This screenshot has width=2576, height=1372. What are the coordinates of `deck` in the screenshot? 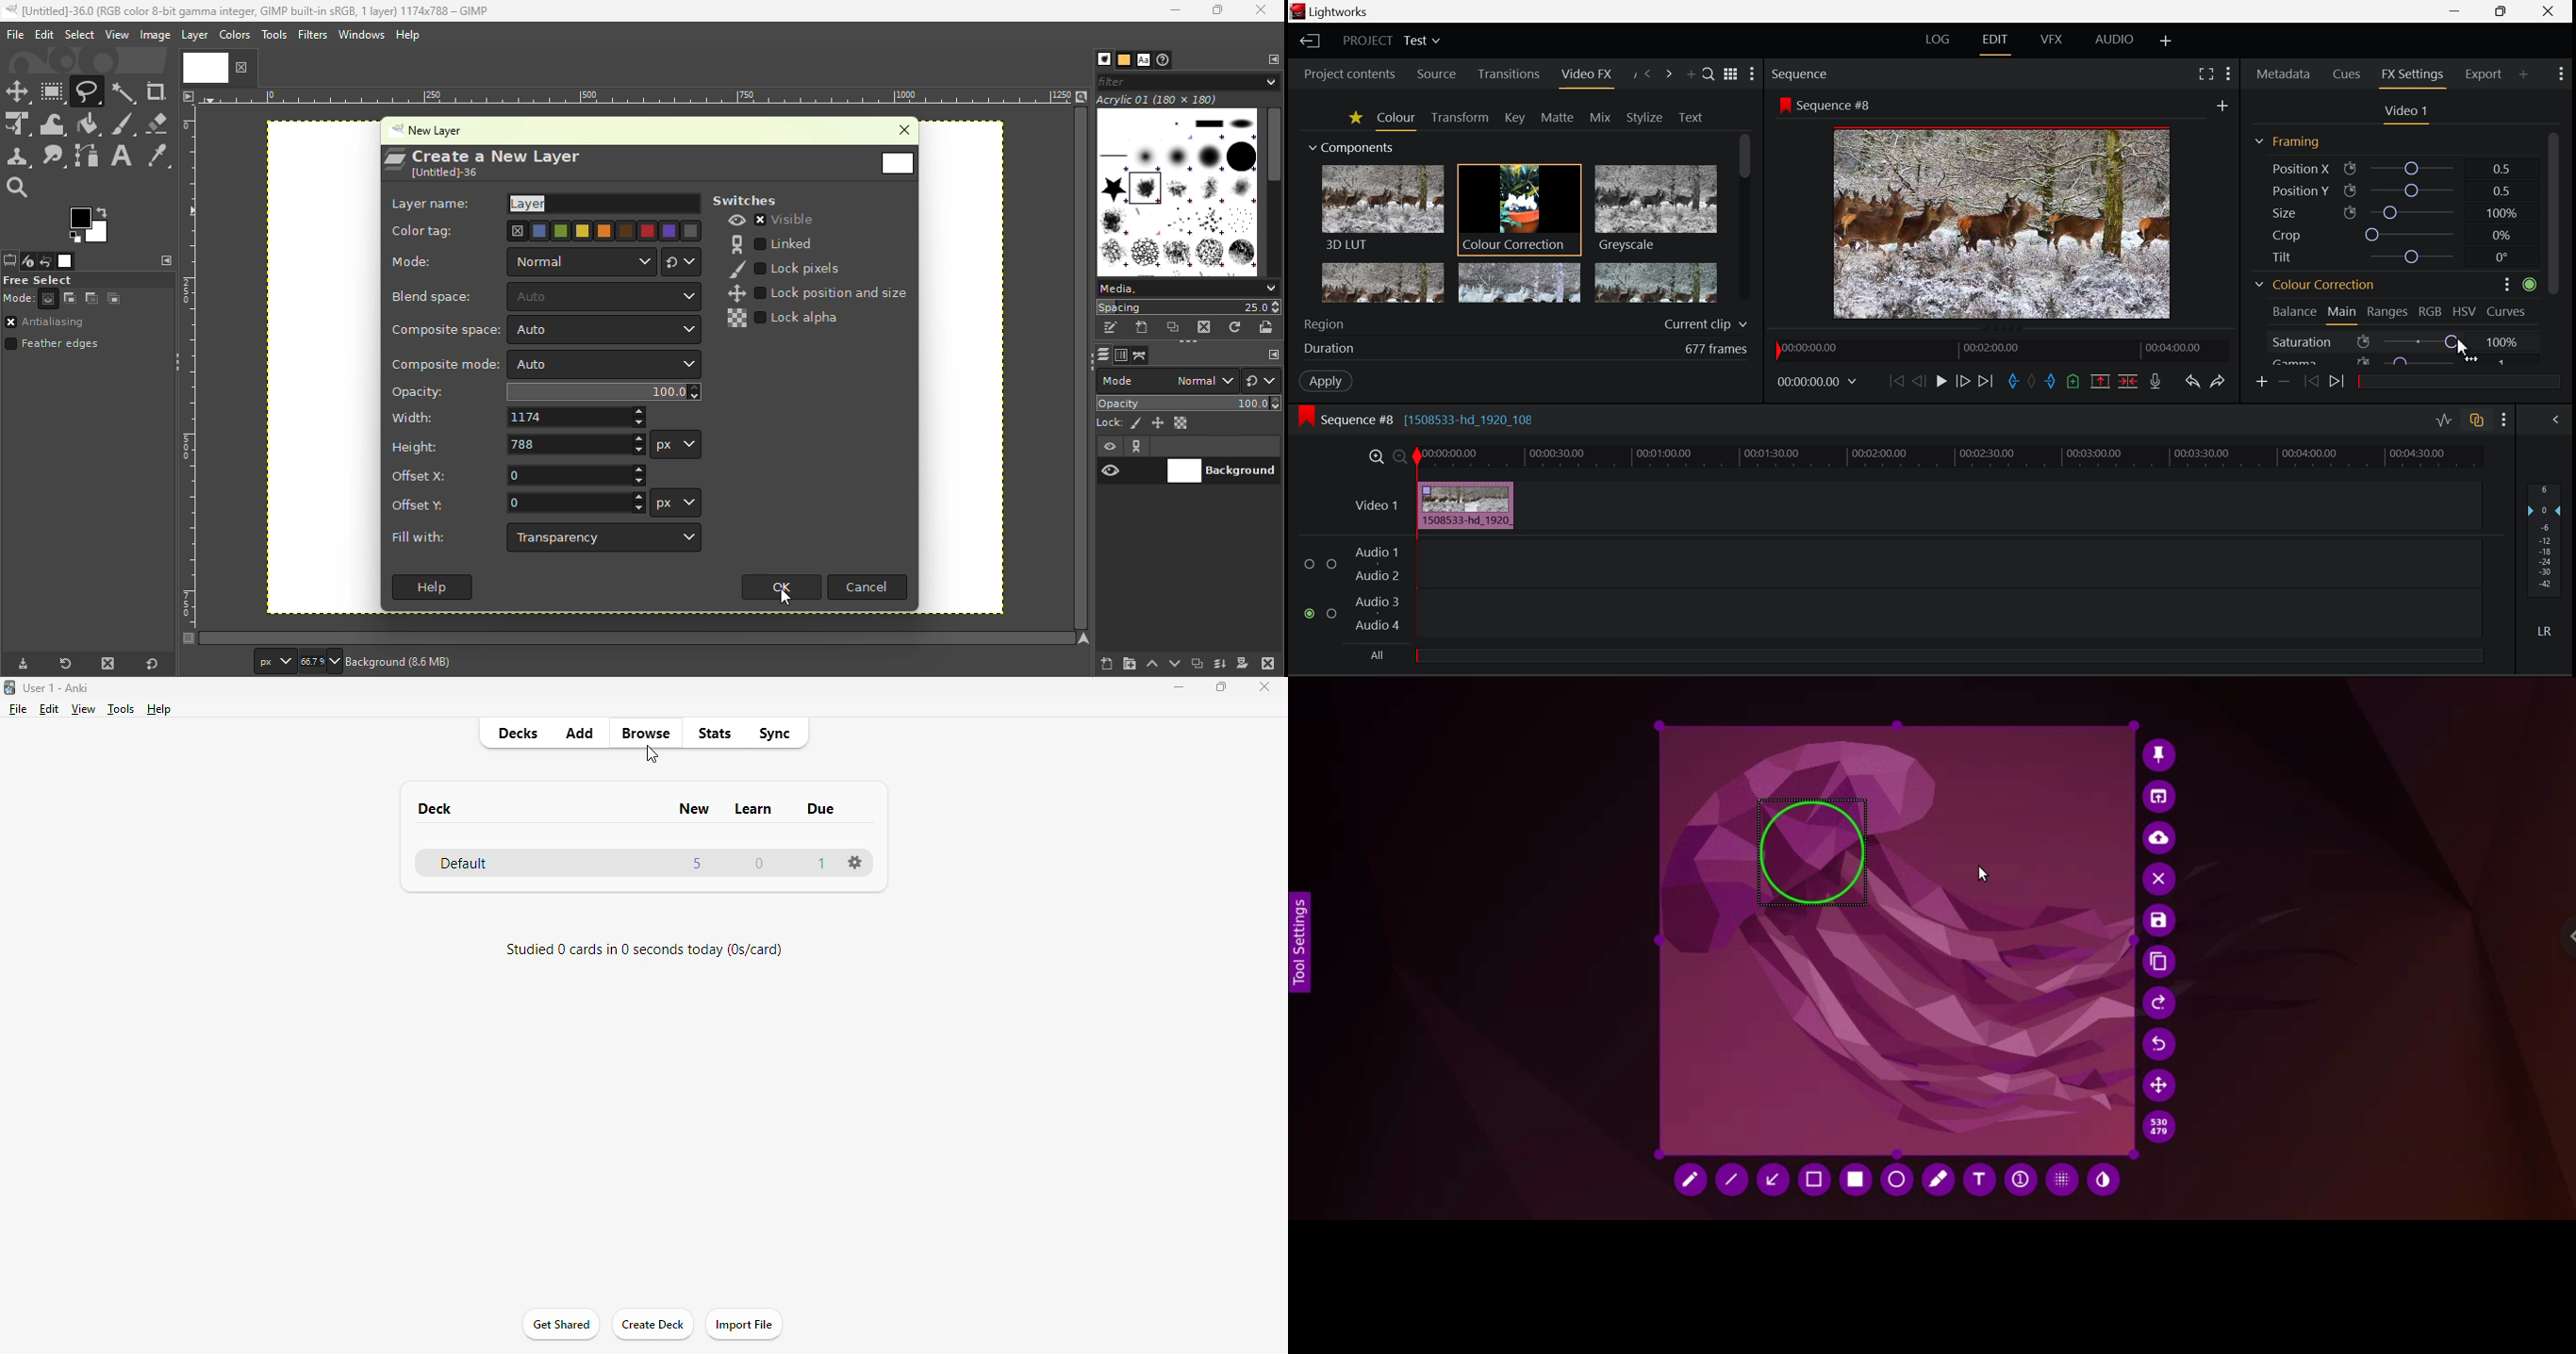 It's located at (433, 808).